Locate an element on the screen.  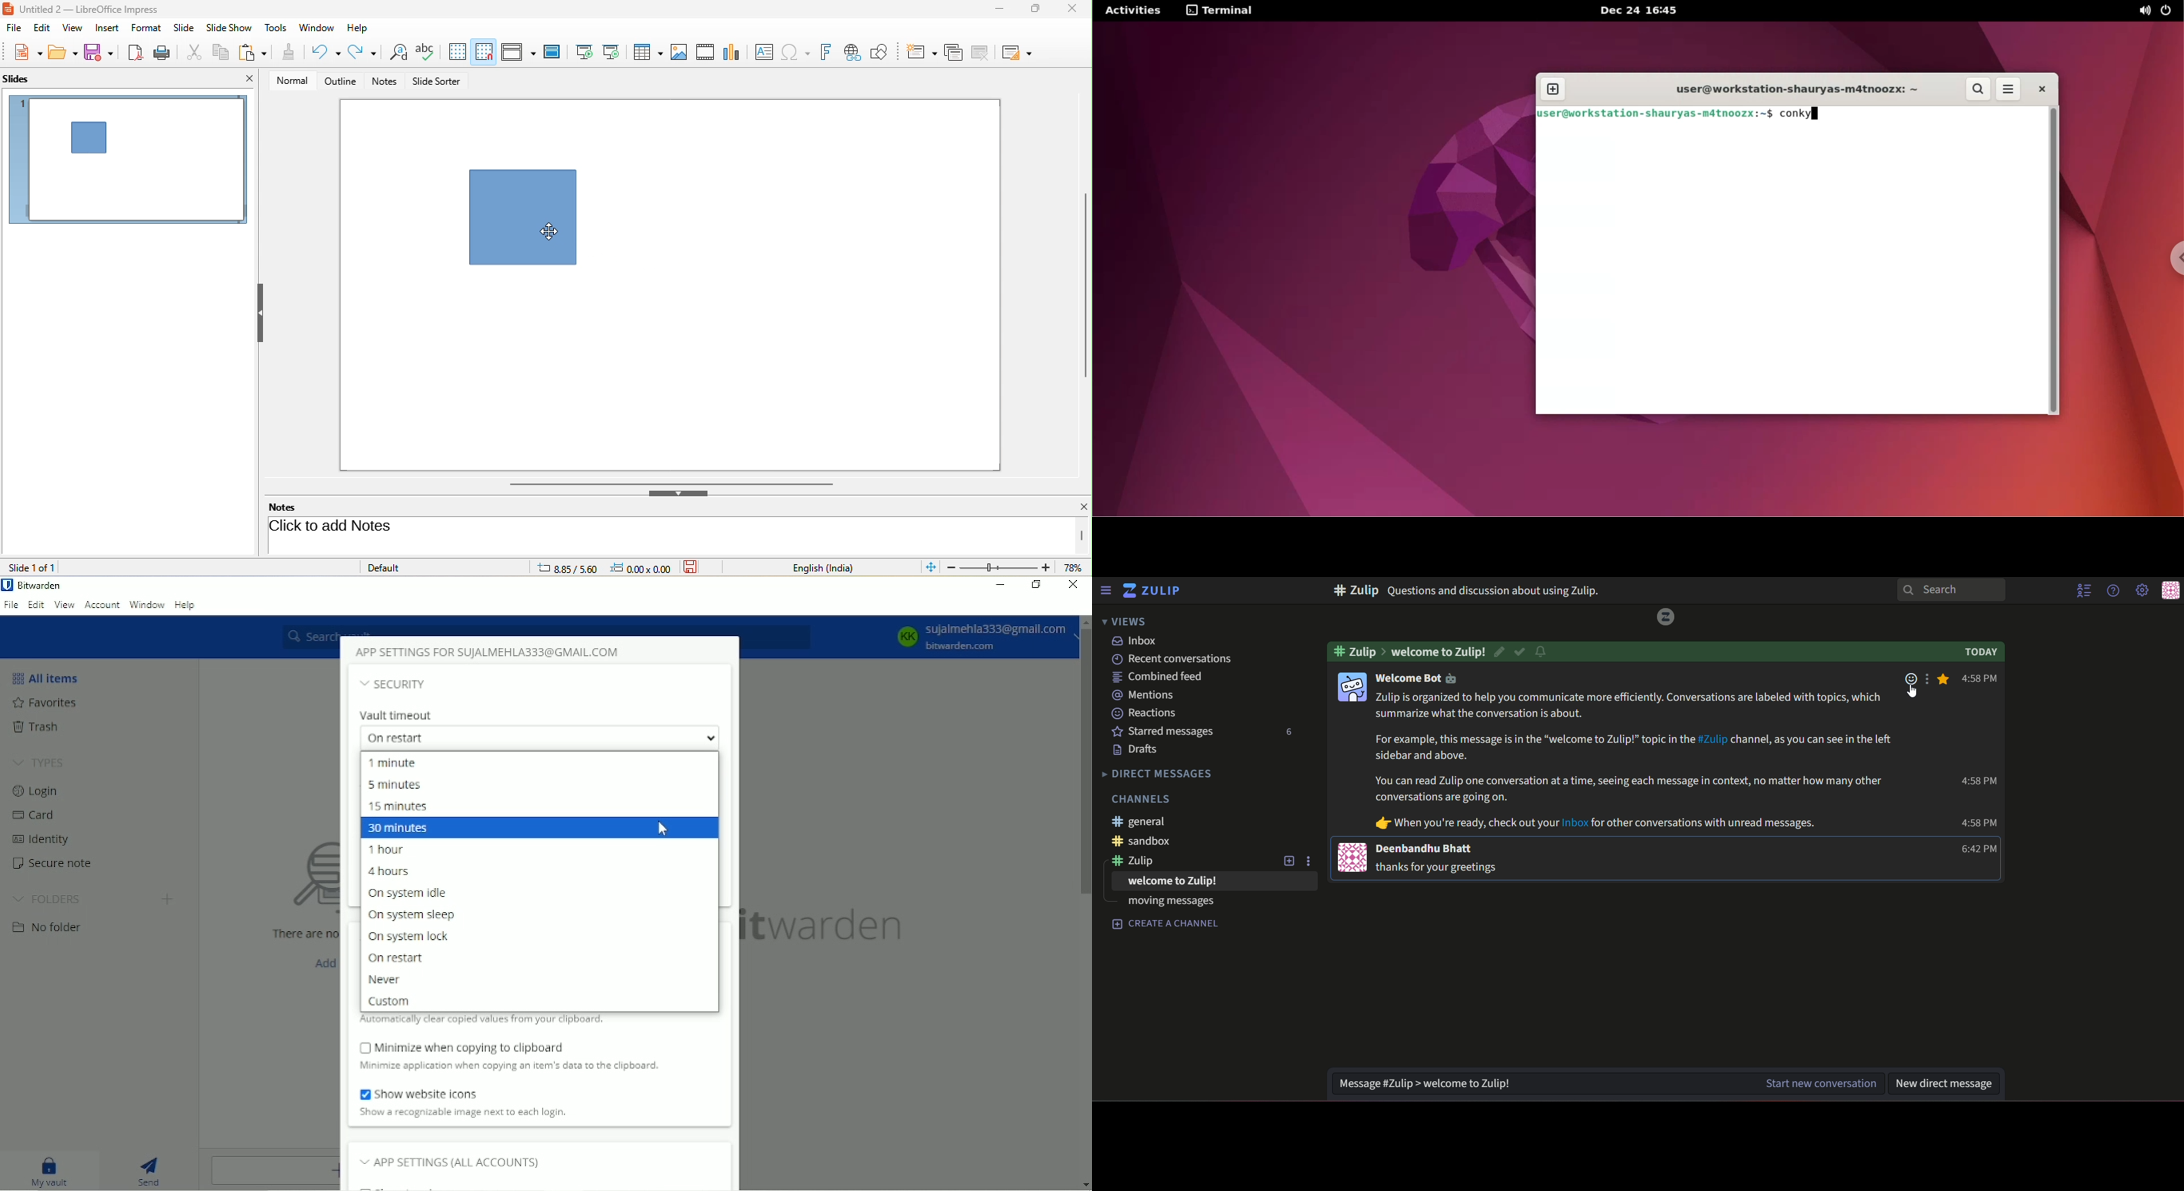
options is located at coordinates (1929, 681).